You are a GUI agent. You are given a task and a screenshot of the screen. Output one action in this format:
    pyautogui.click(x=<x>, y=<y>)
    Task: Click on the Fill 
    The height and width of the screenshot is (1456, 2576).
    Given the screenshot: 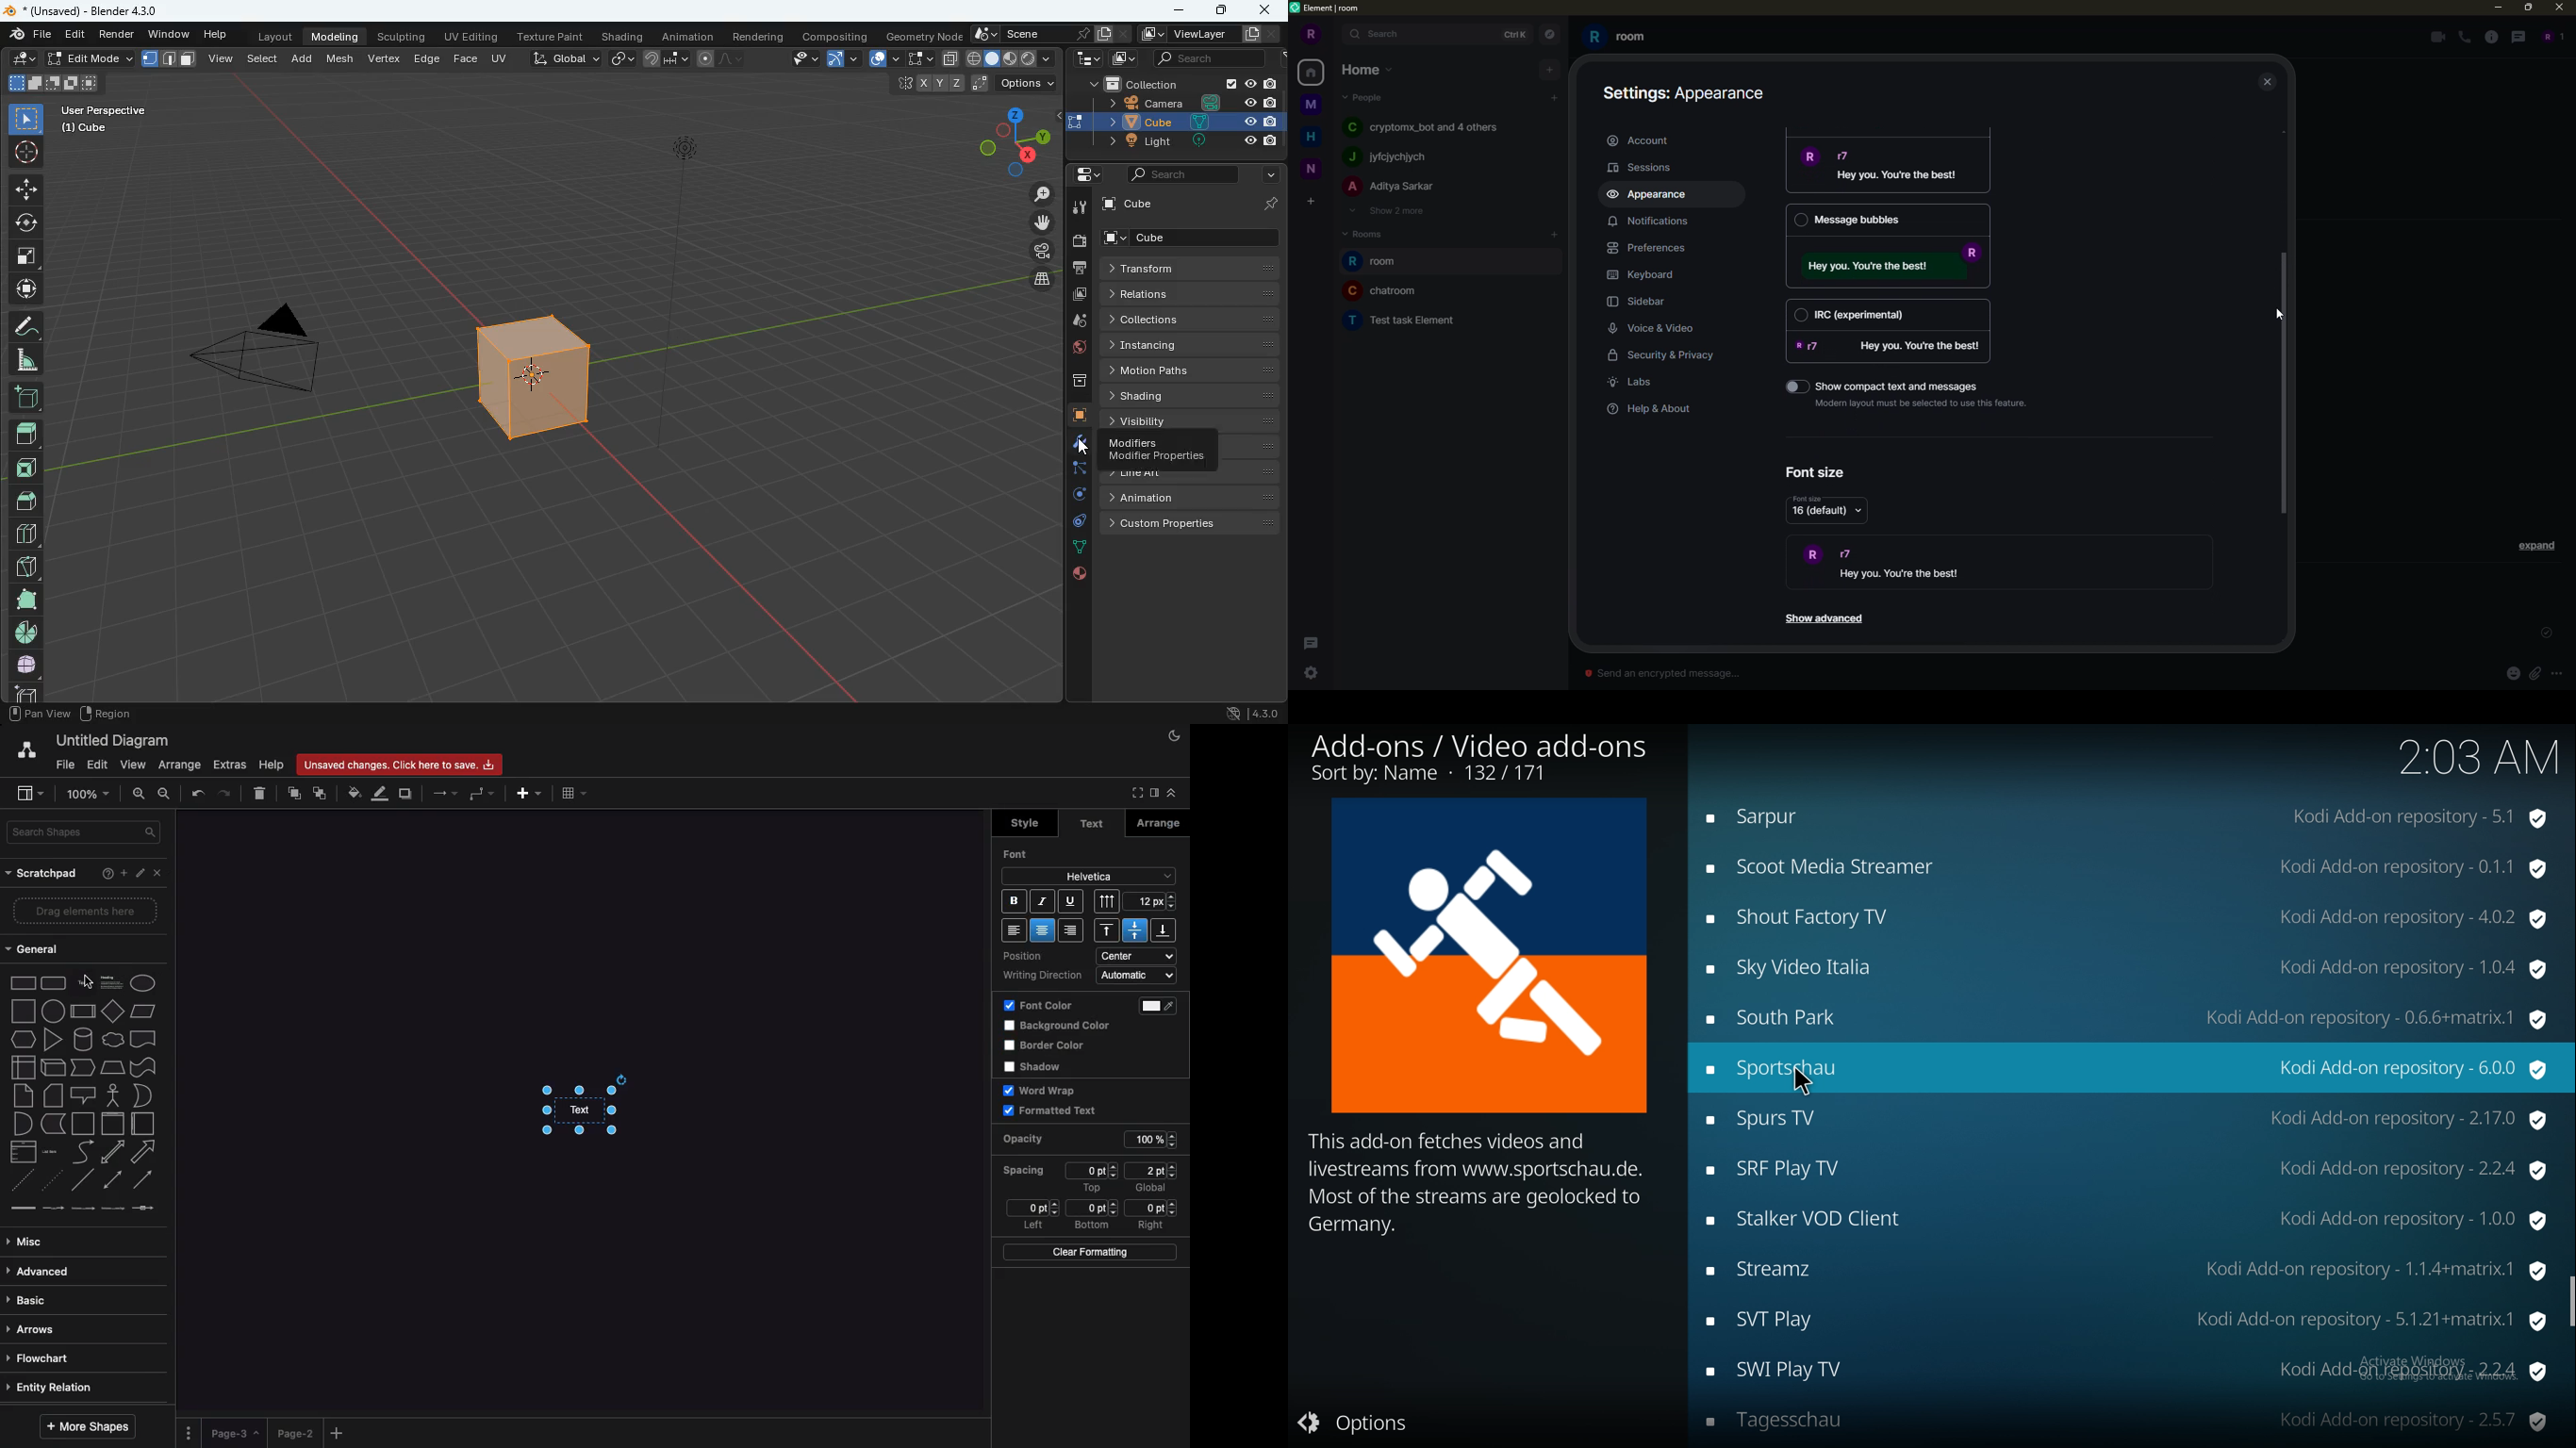 What is the action you would take?
    pyautogui.click(x=353, y=791)
    